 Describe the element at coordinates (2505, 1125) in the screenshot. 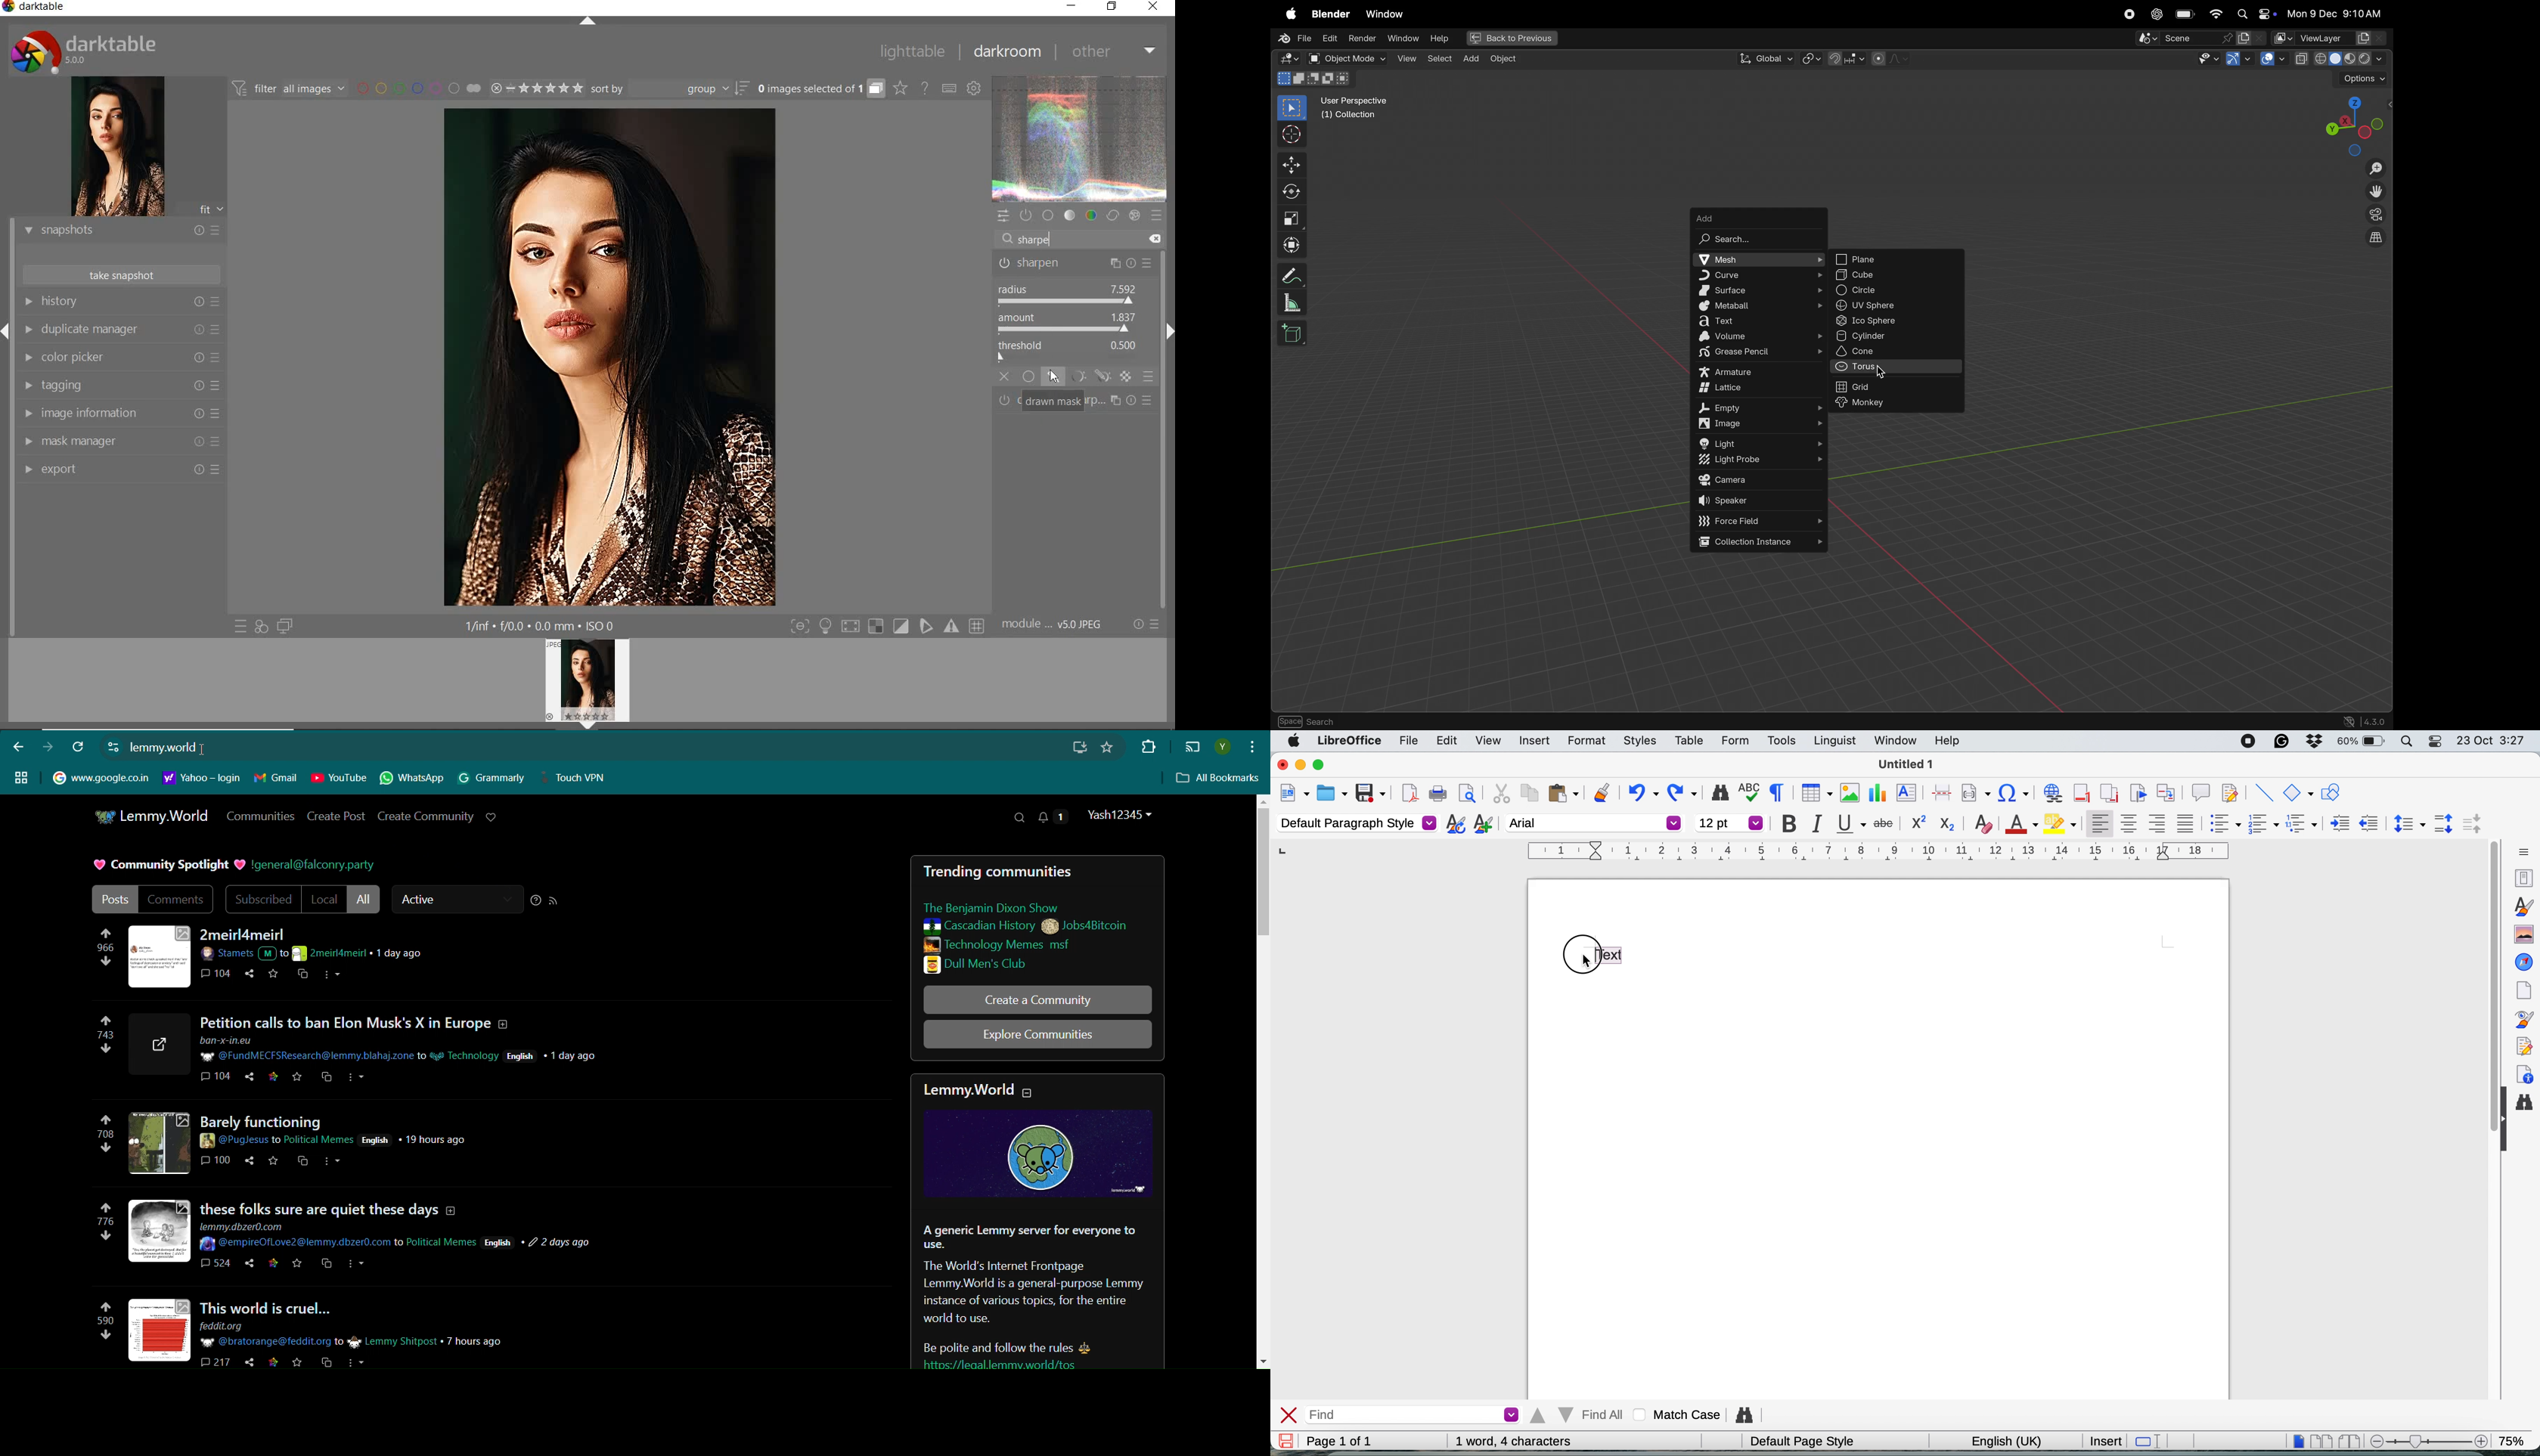

I see `collapse` at that location.